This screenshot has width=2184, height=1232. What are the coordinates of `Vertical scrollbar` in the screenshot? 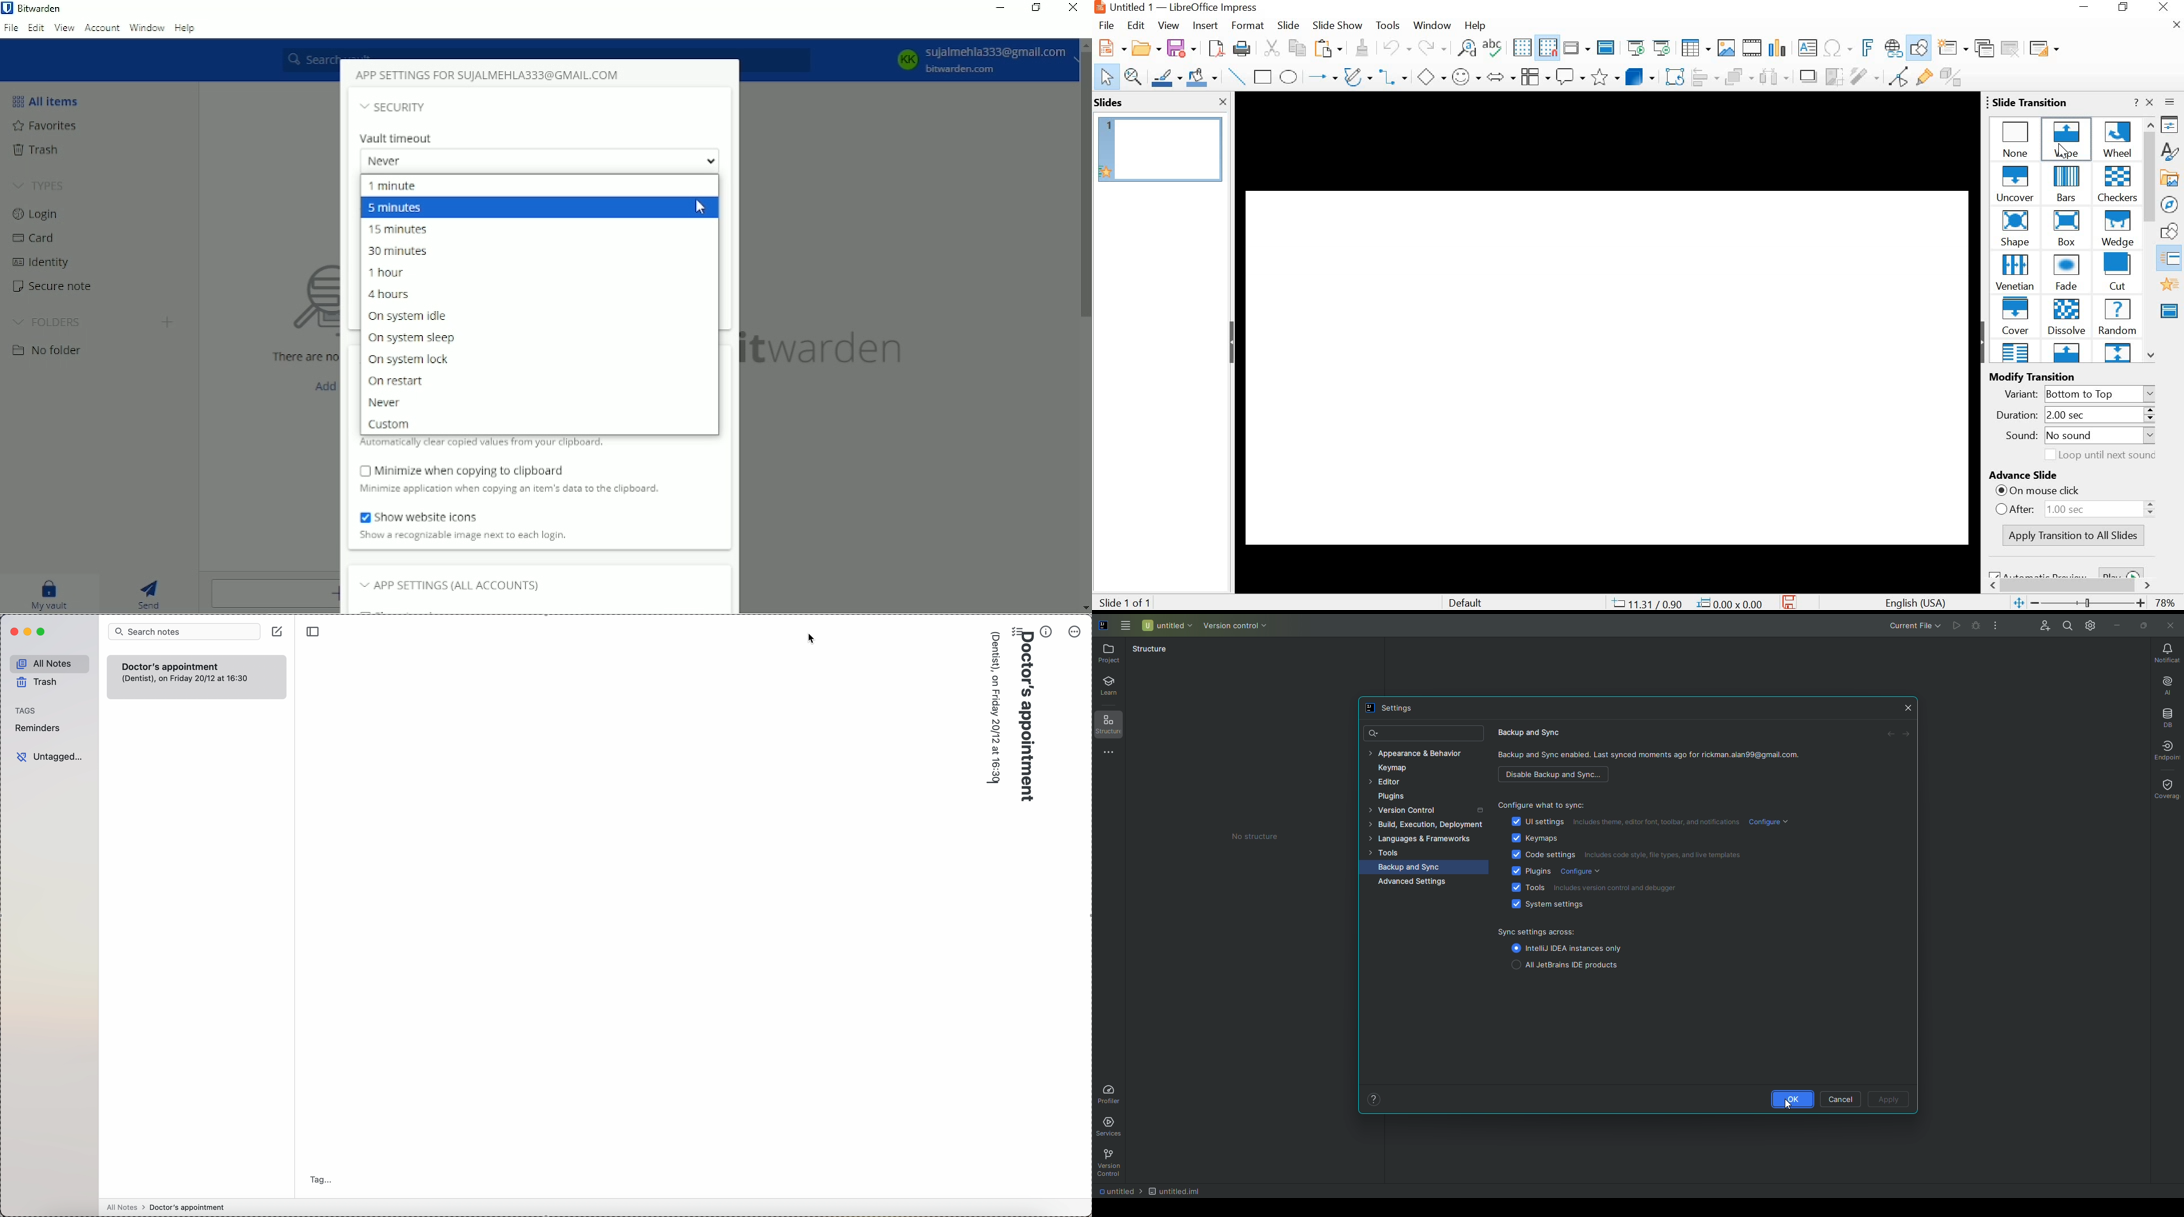 It's located at (1085, 185).